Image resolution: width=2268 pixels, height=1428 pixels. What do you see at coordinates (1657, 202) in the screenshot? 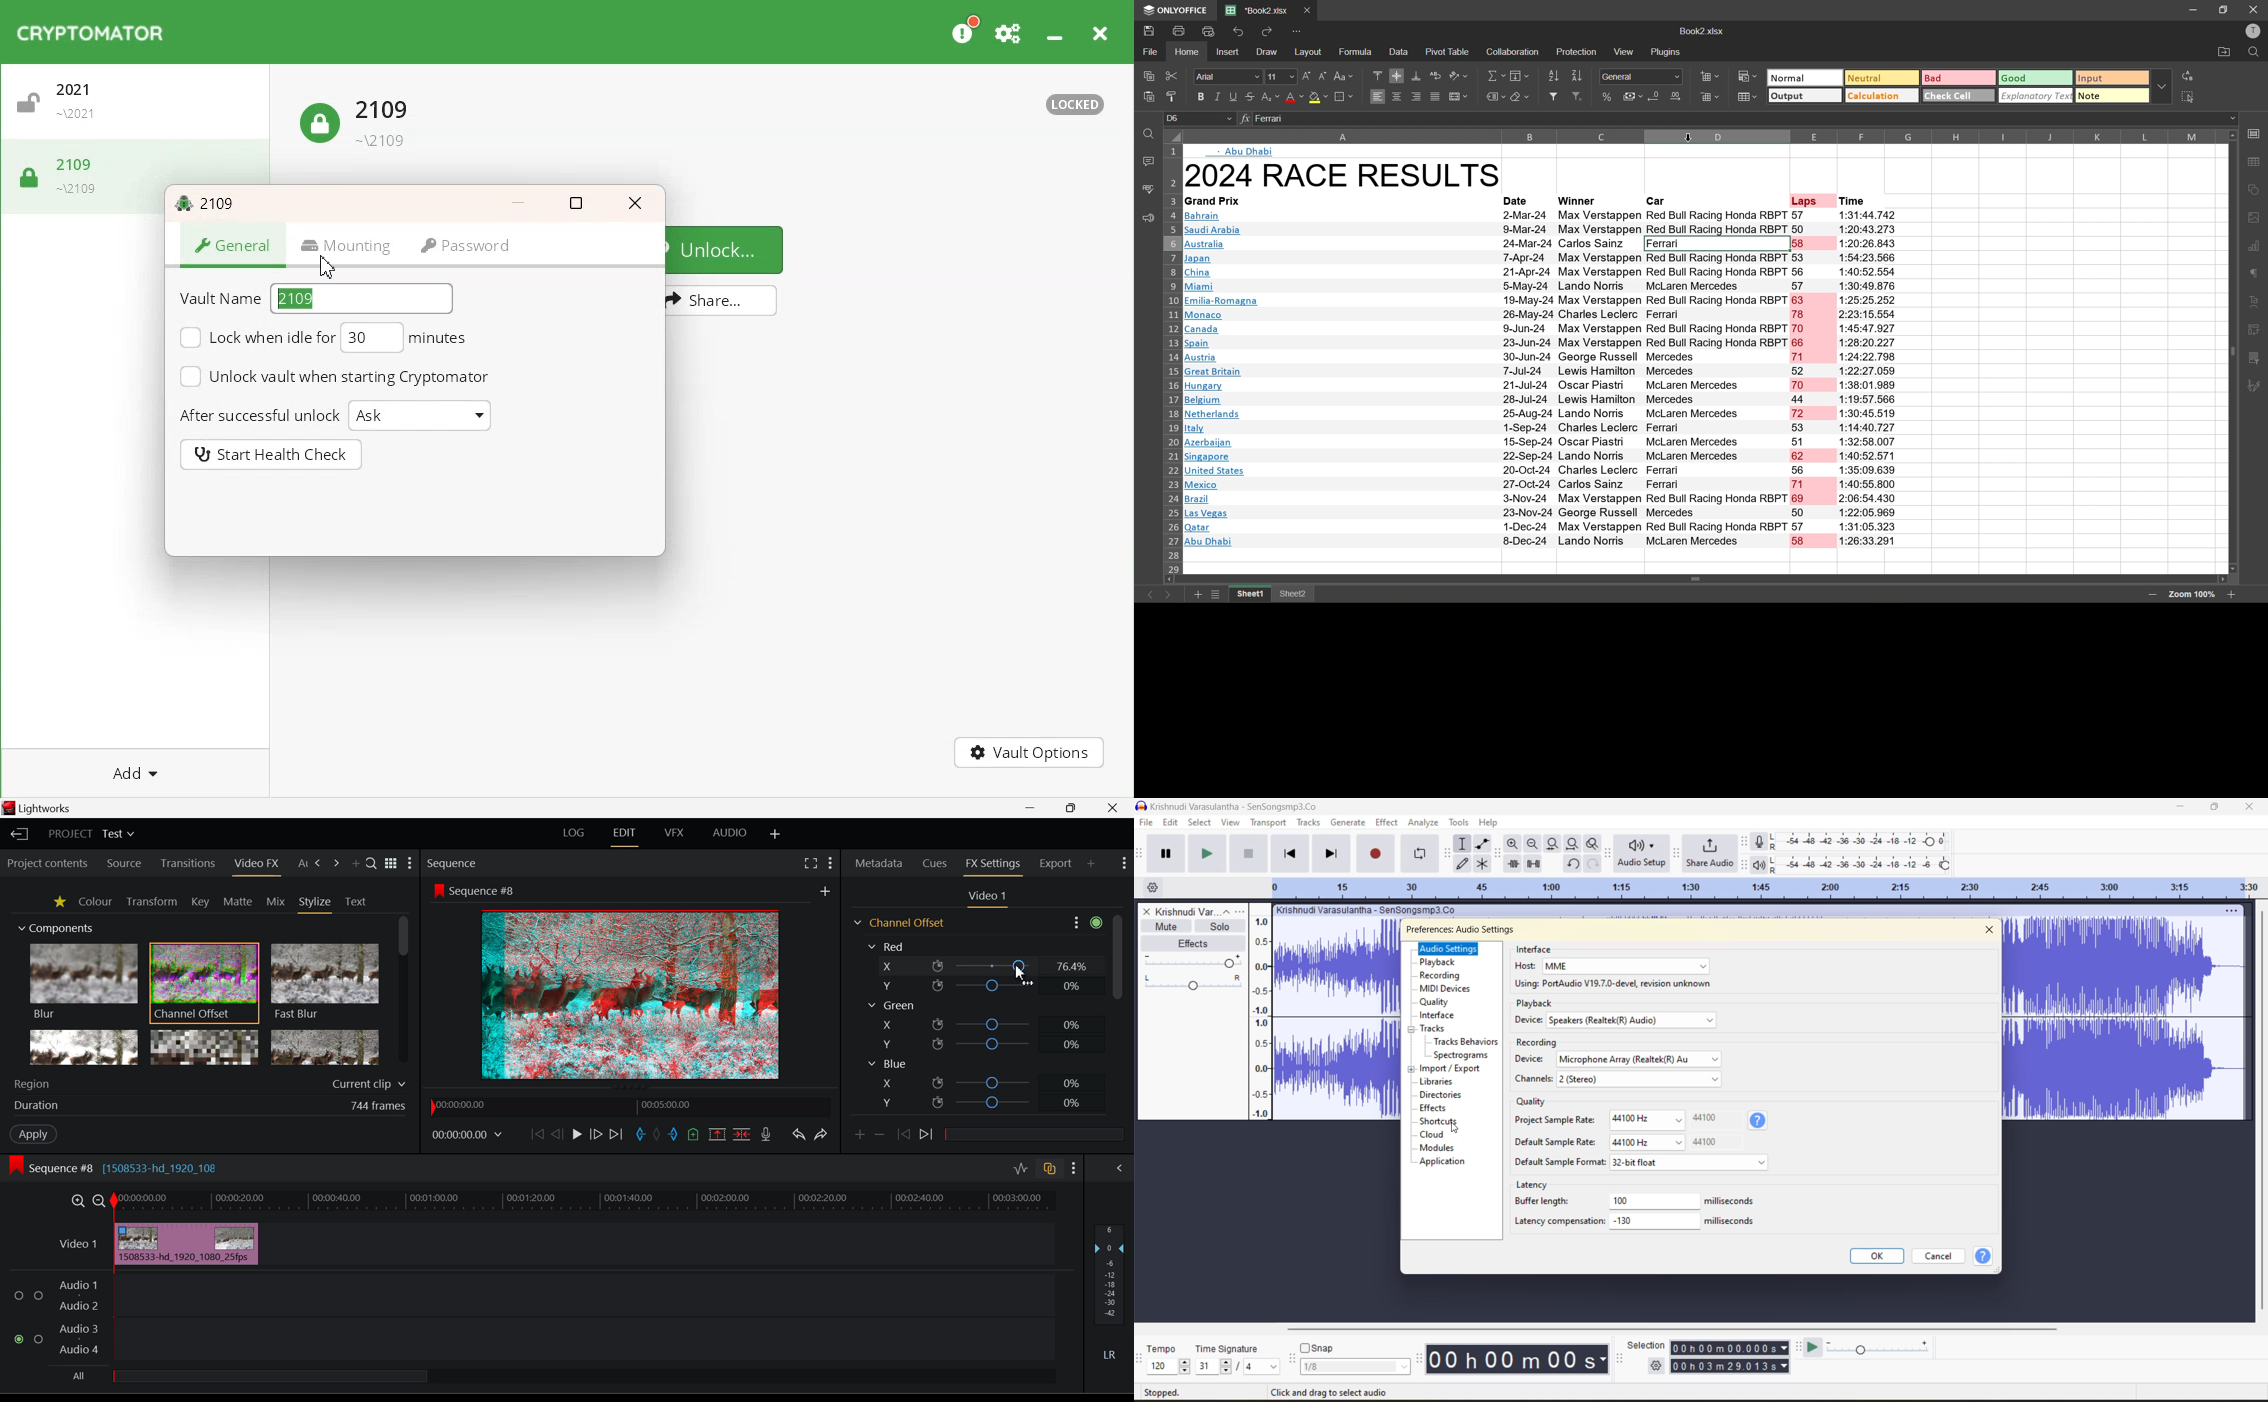
I see `Car` at bounding box center [1657, 202].